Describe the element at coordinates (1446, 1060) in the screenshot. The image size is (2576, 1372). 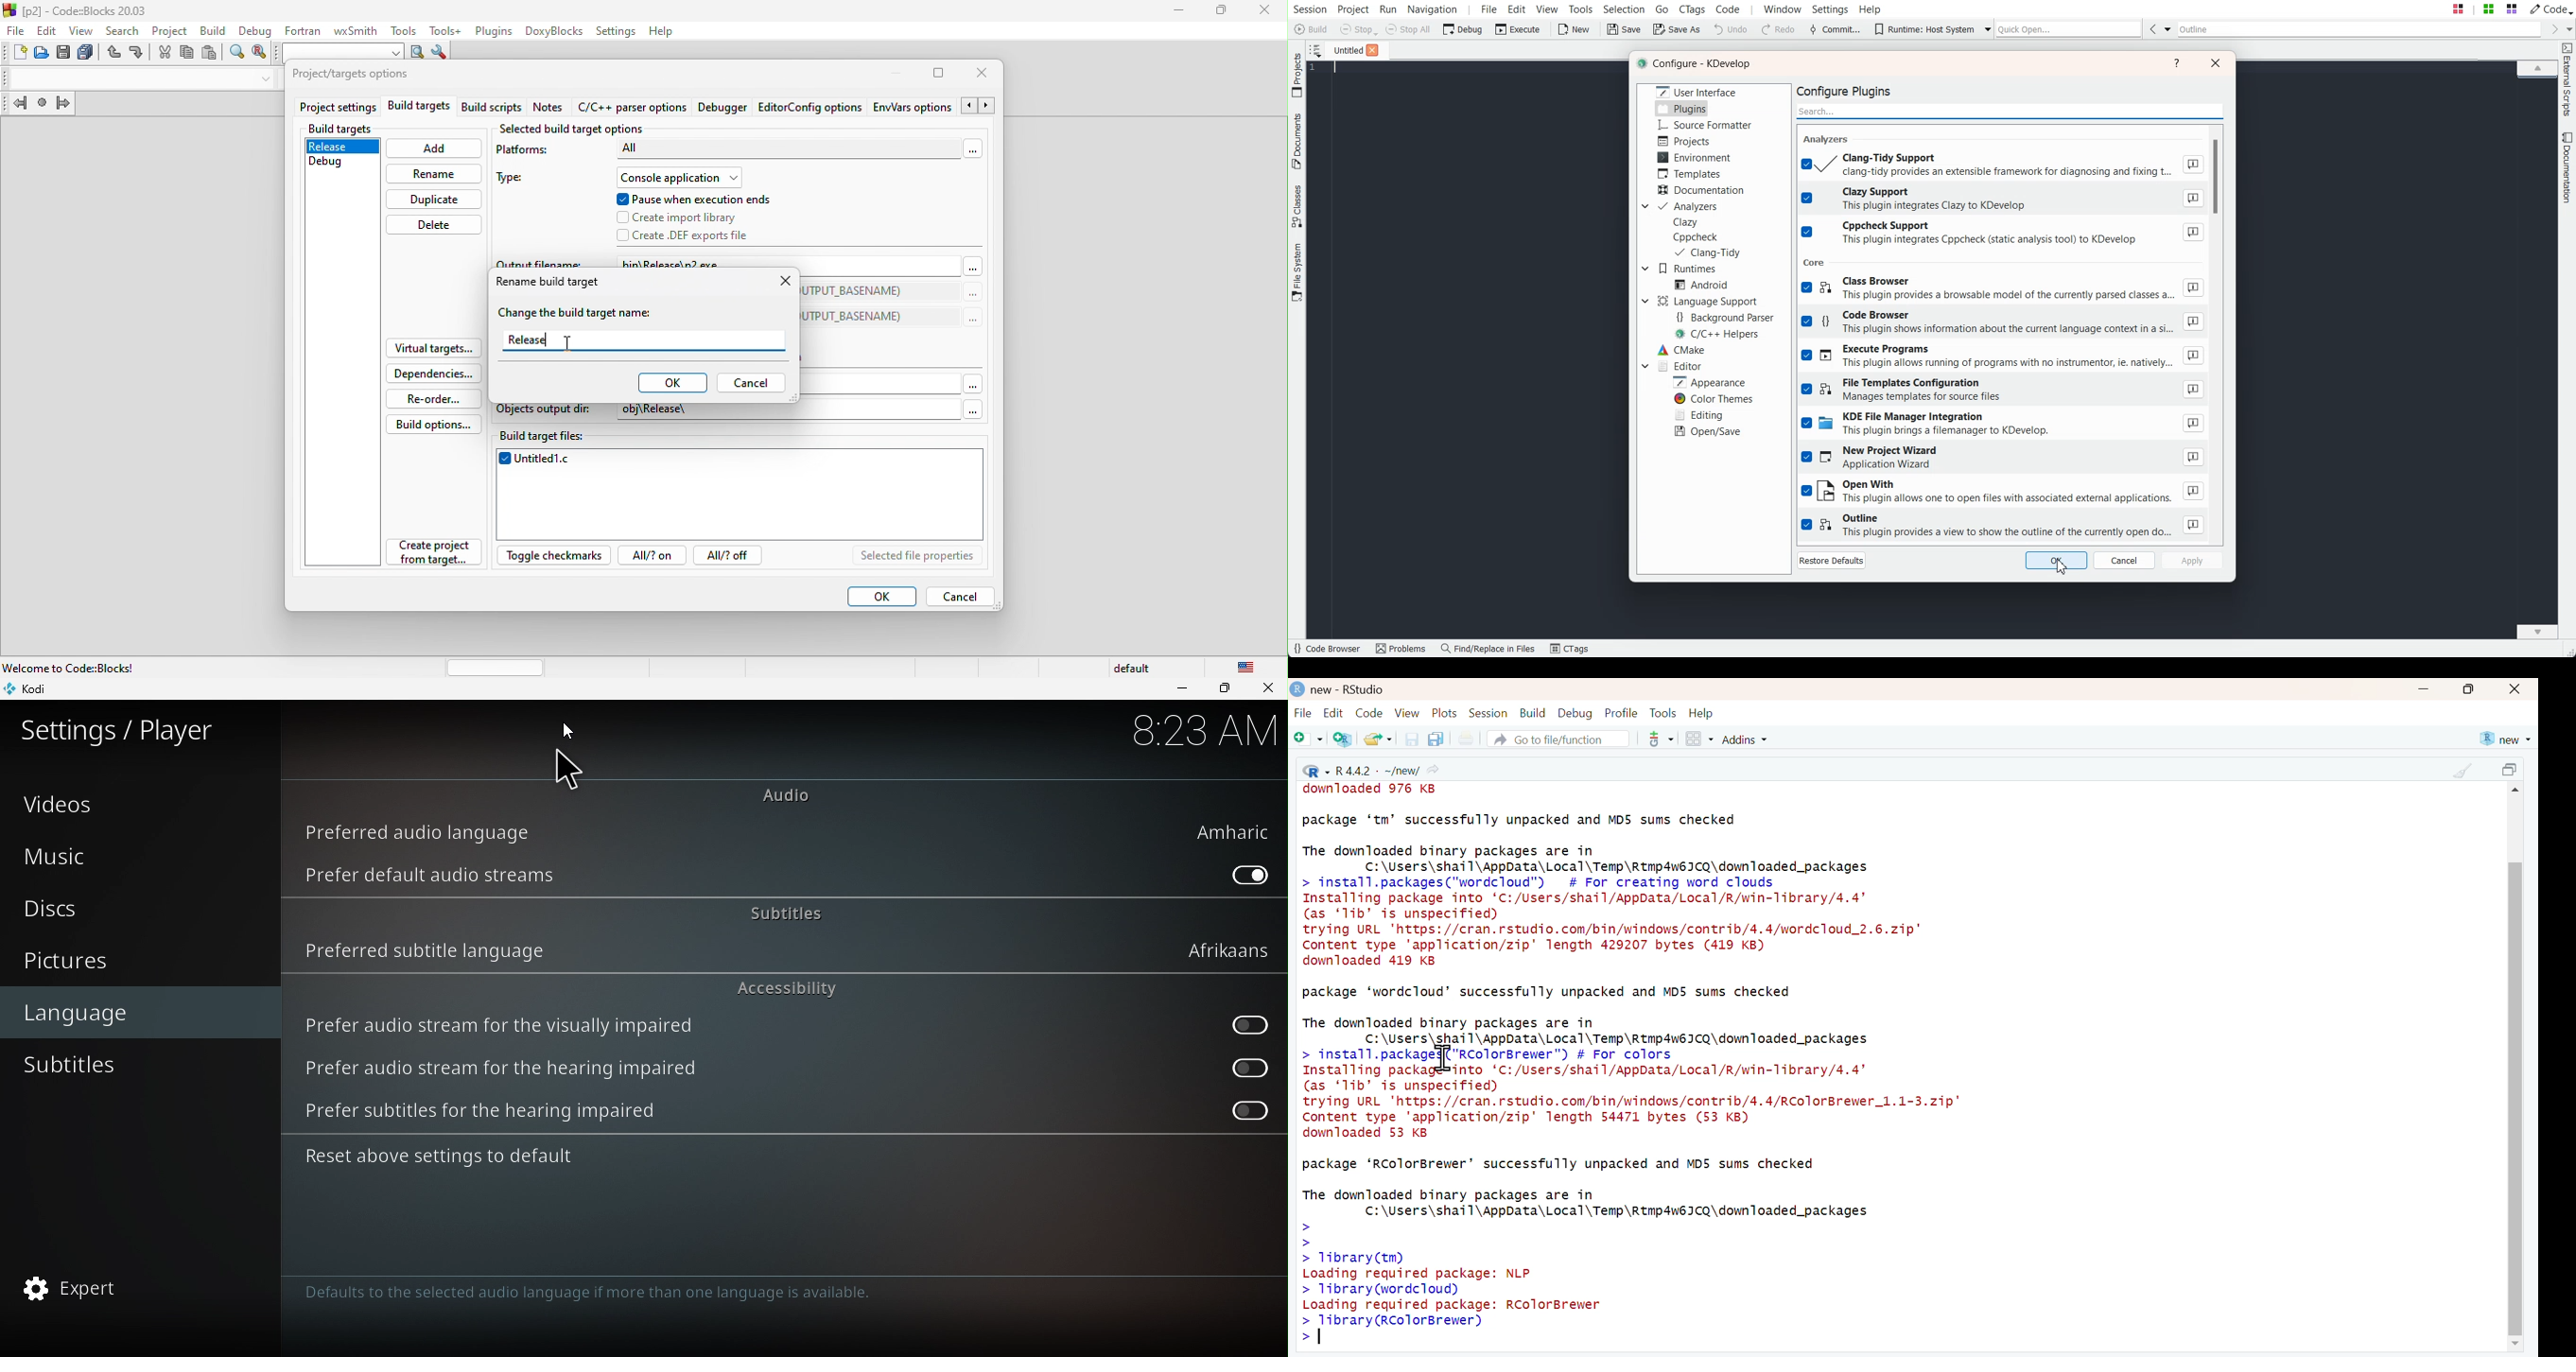
I see `cursor` at that location.